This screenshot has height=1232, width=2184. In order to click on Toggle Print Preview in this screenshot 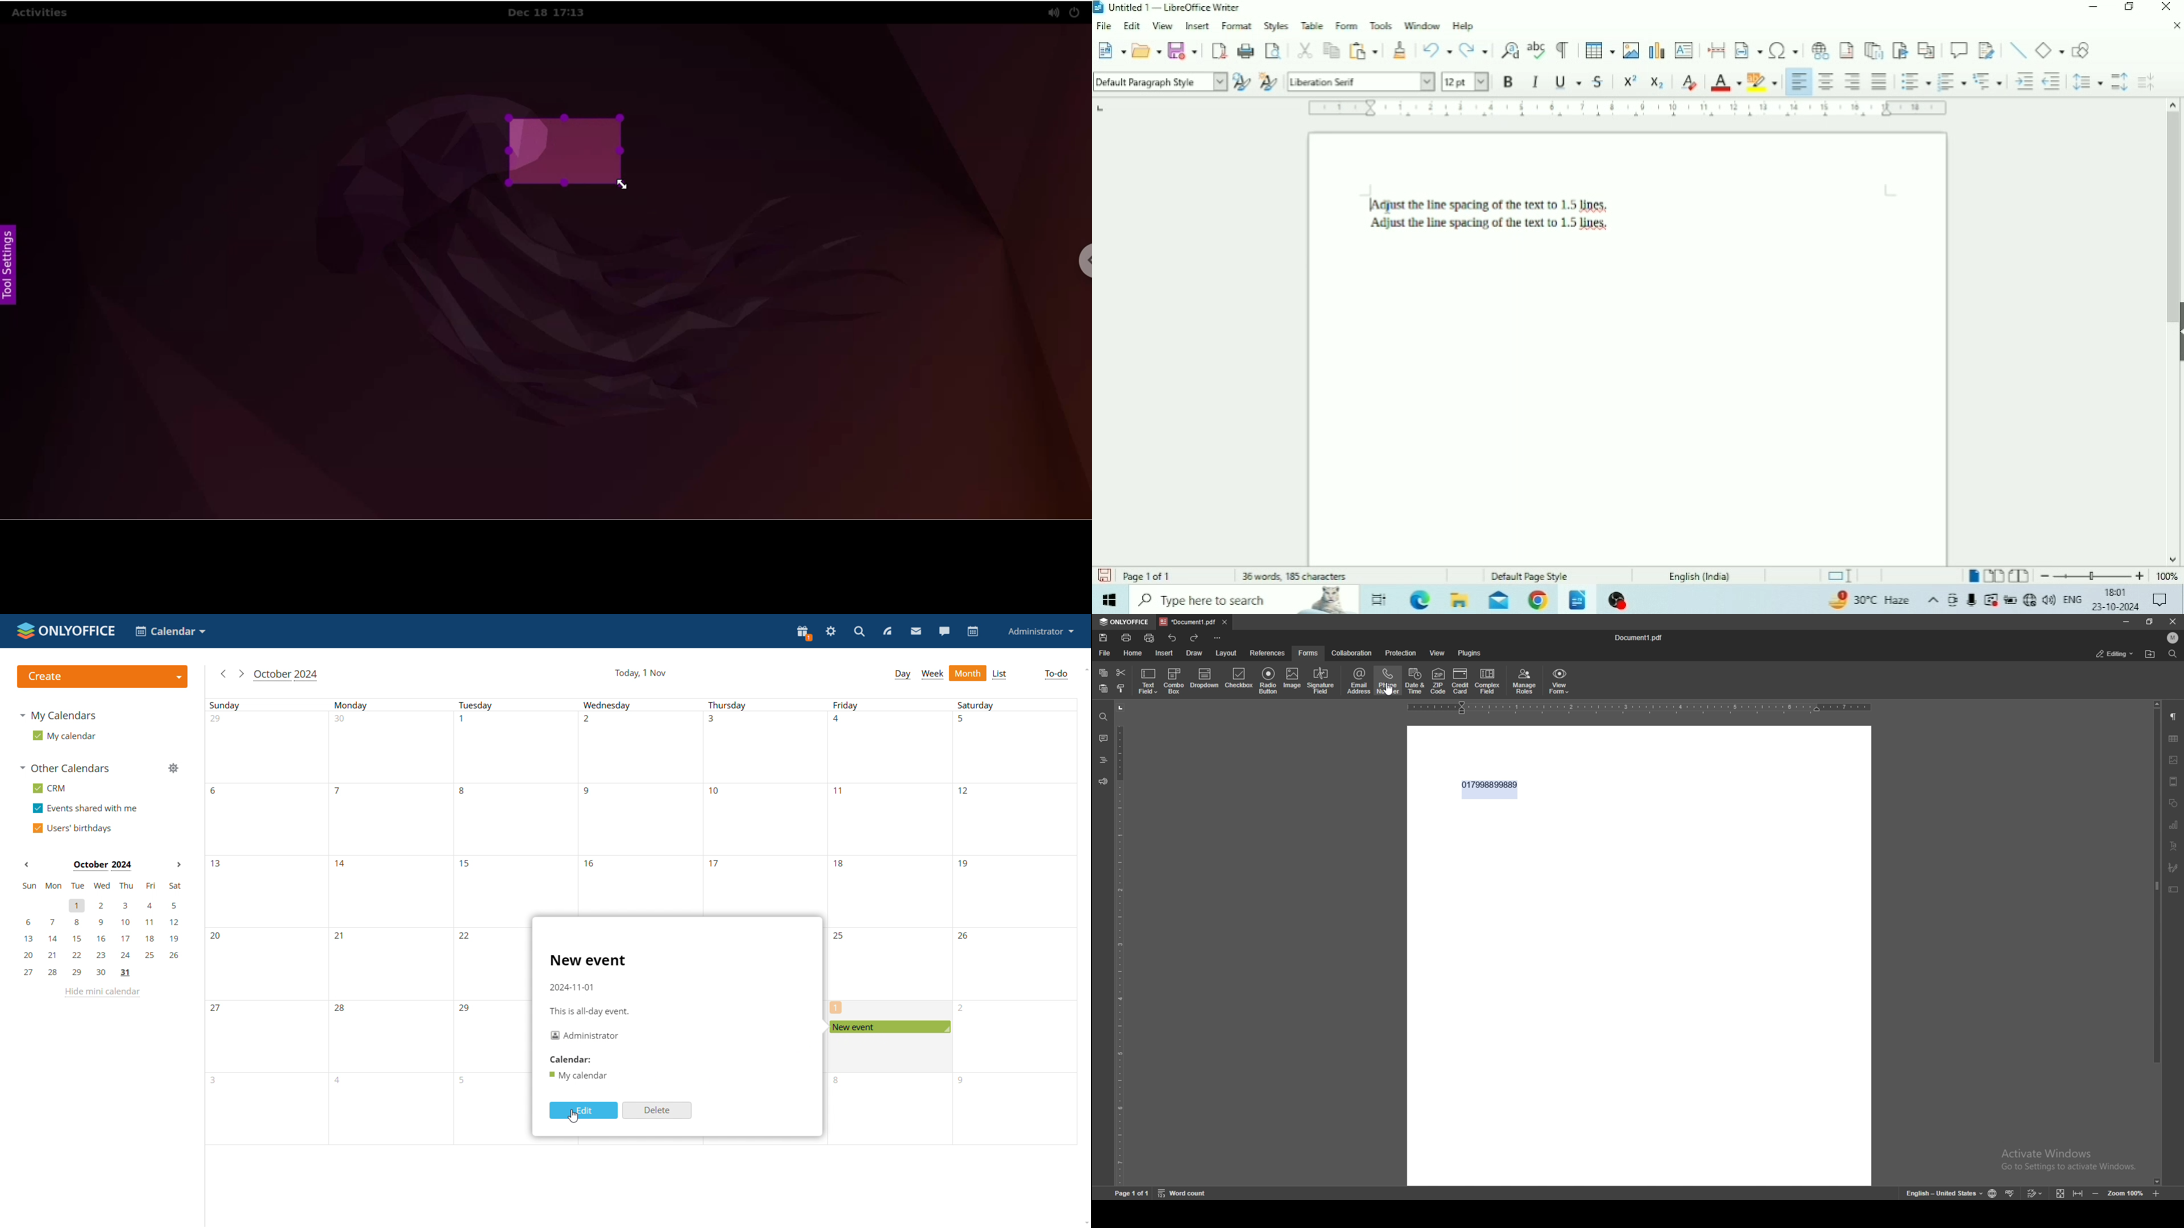, I will do `click(1275, 50)`.